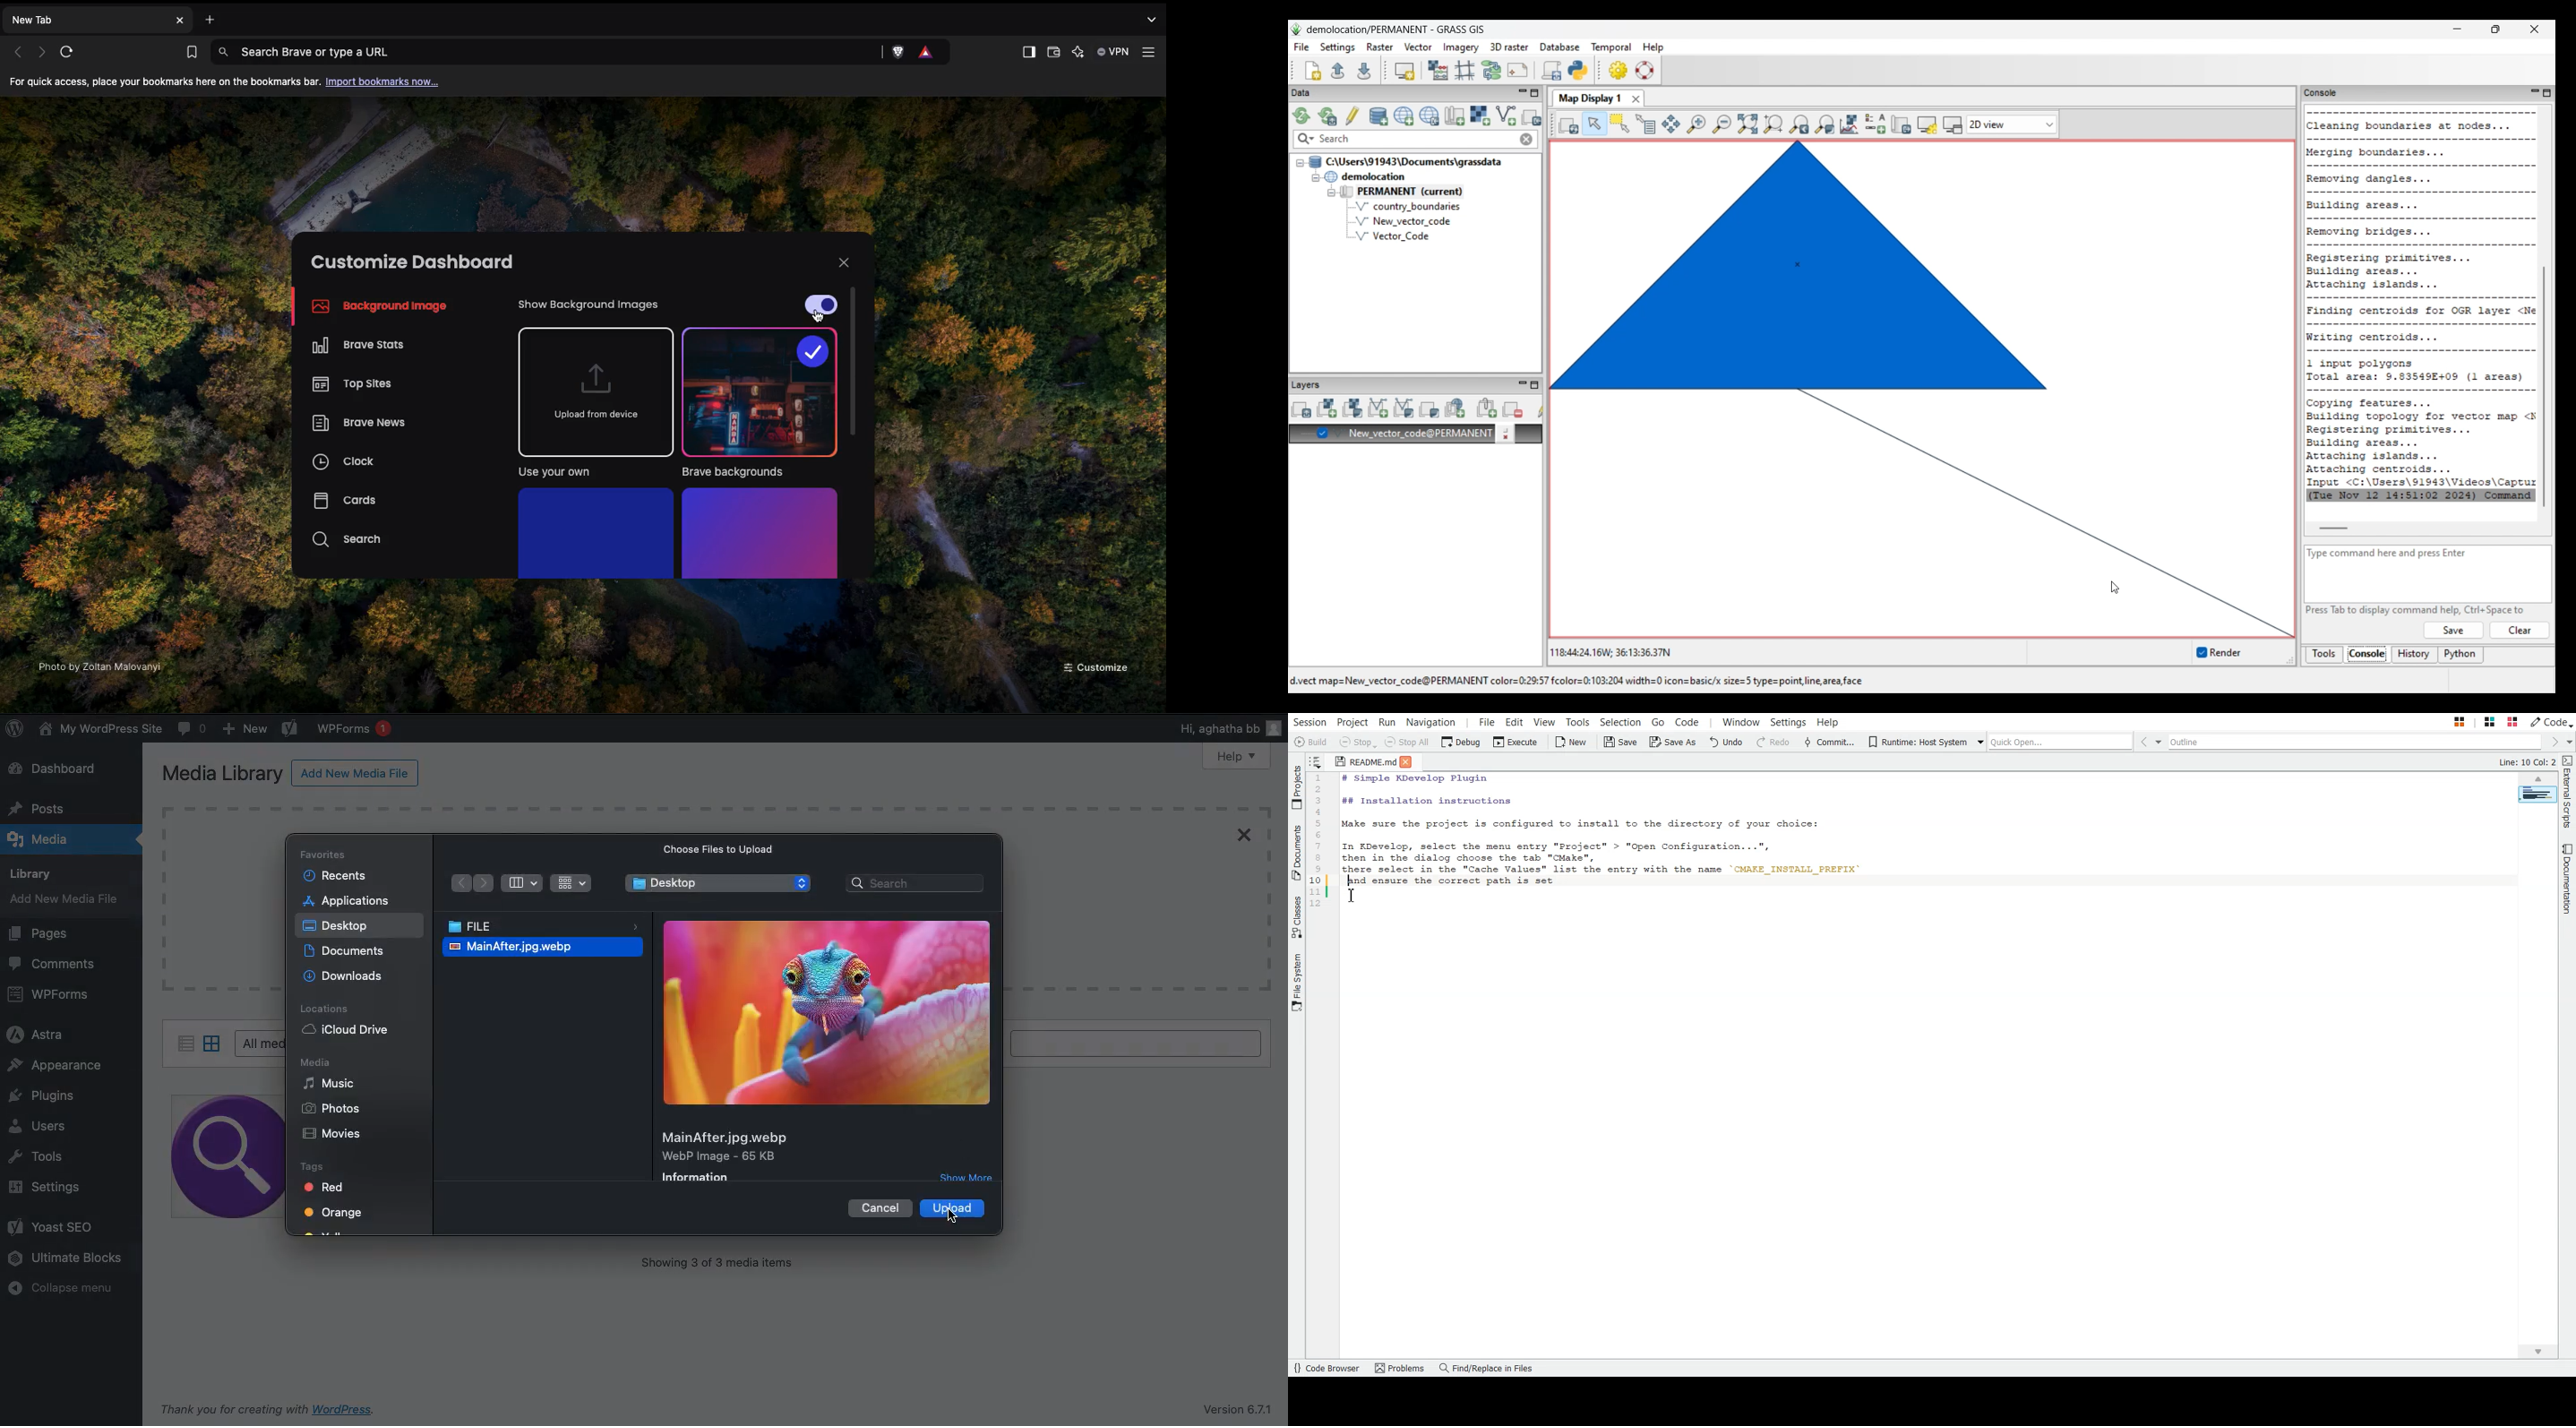 This screenshot has height=1428, width=2576. What do you see at coordinates (356, 776) in the screenshot?
I see `Add new media file` at bounding box center [356, 776].